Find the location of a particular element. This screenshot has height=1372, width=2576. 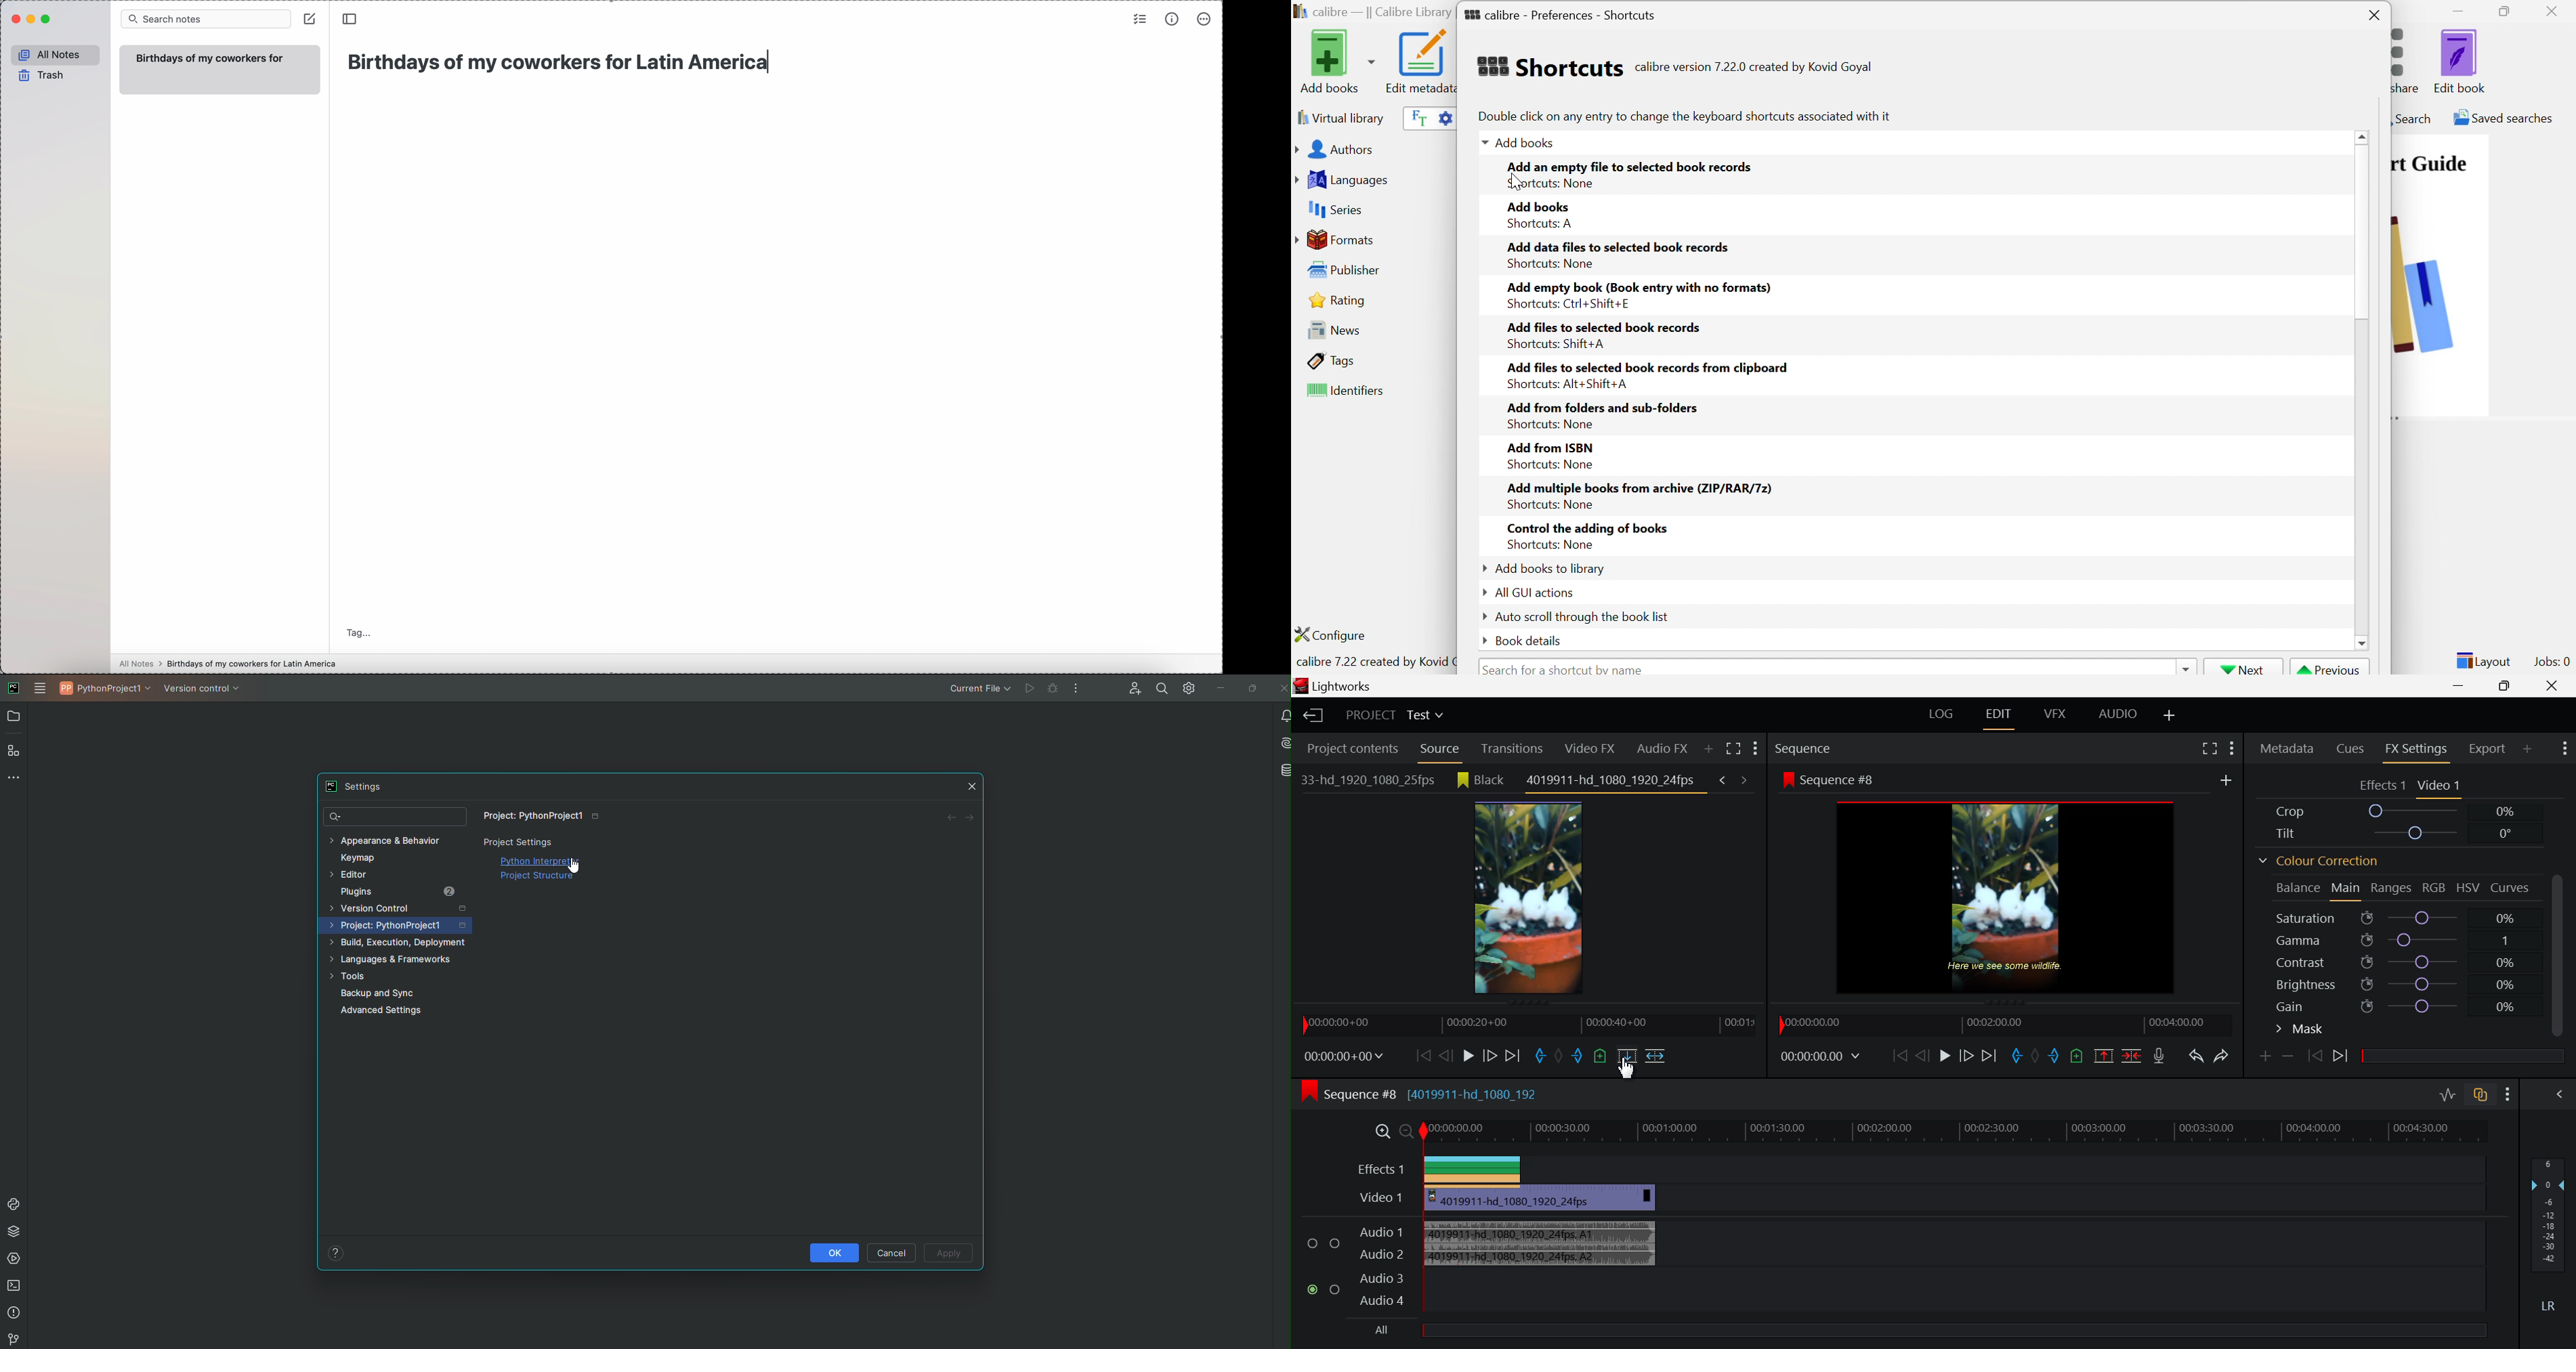

33-hd_1920_1080_25fps is located at coordinates (1365, 780).